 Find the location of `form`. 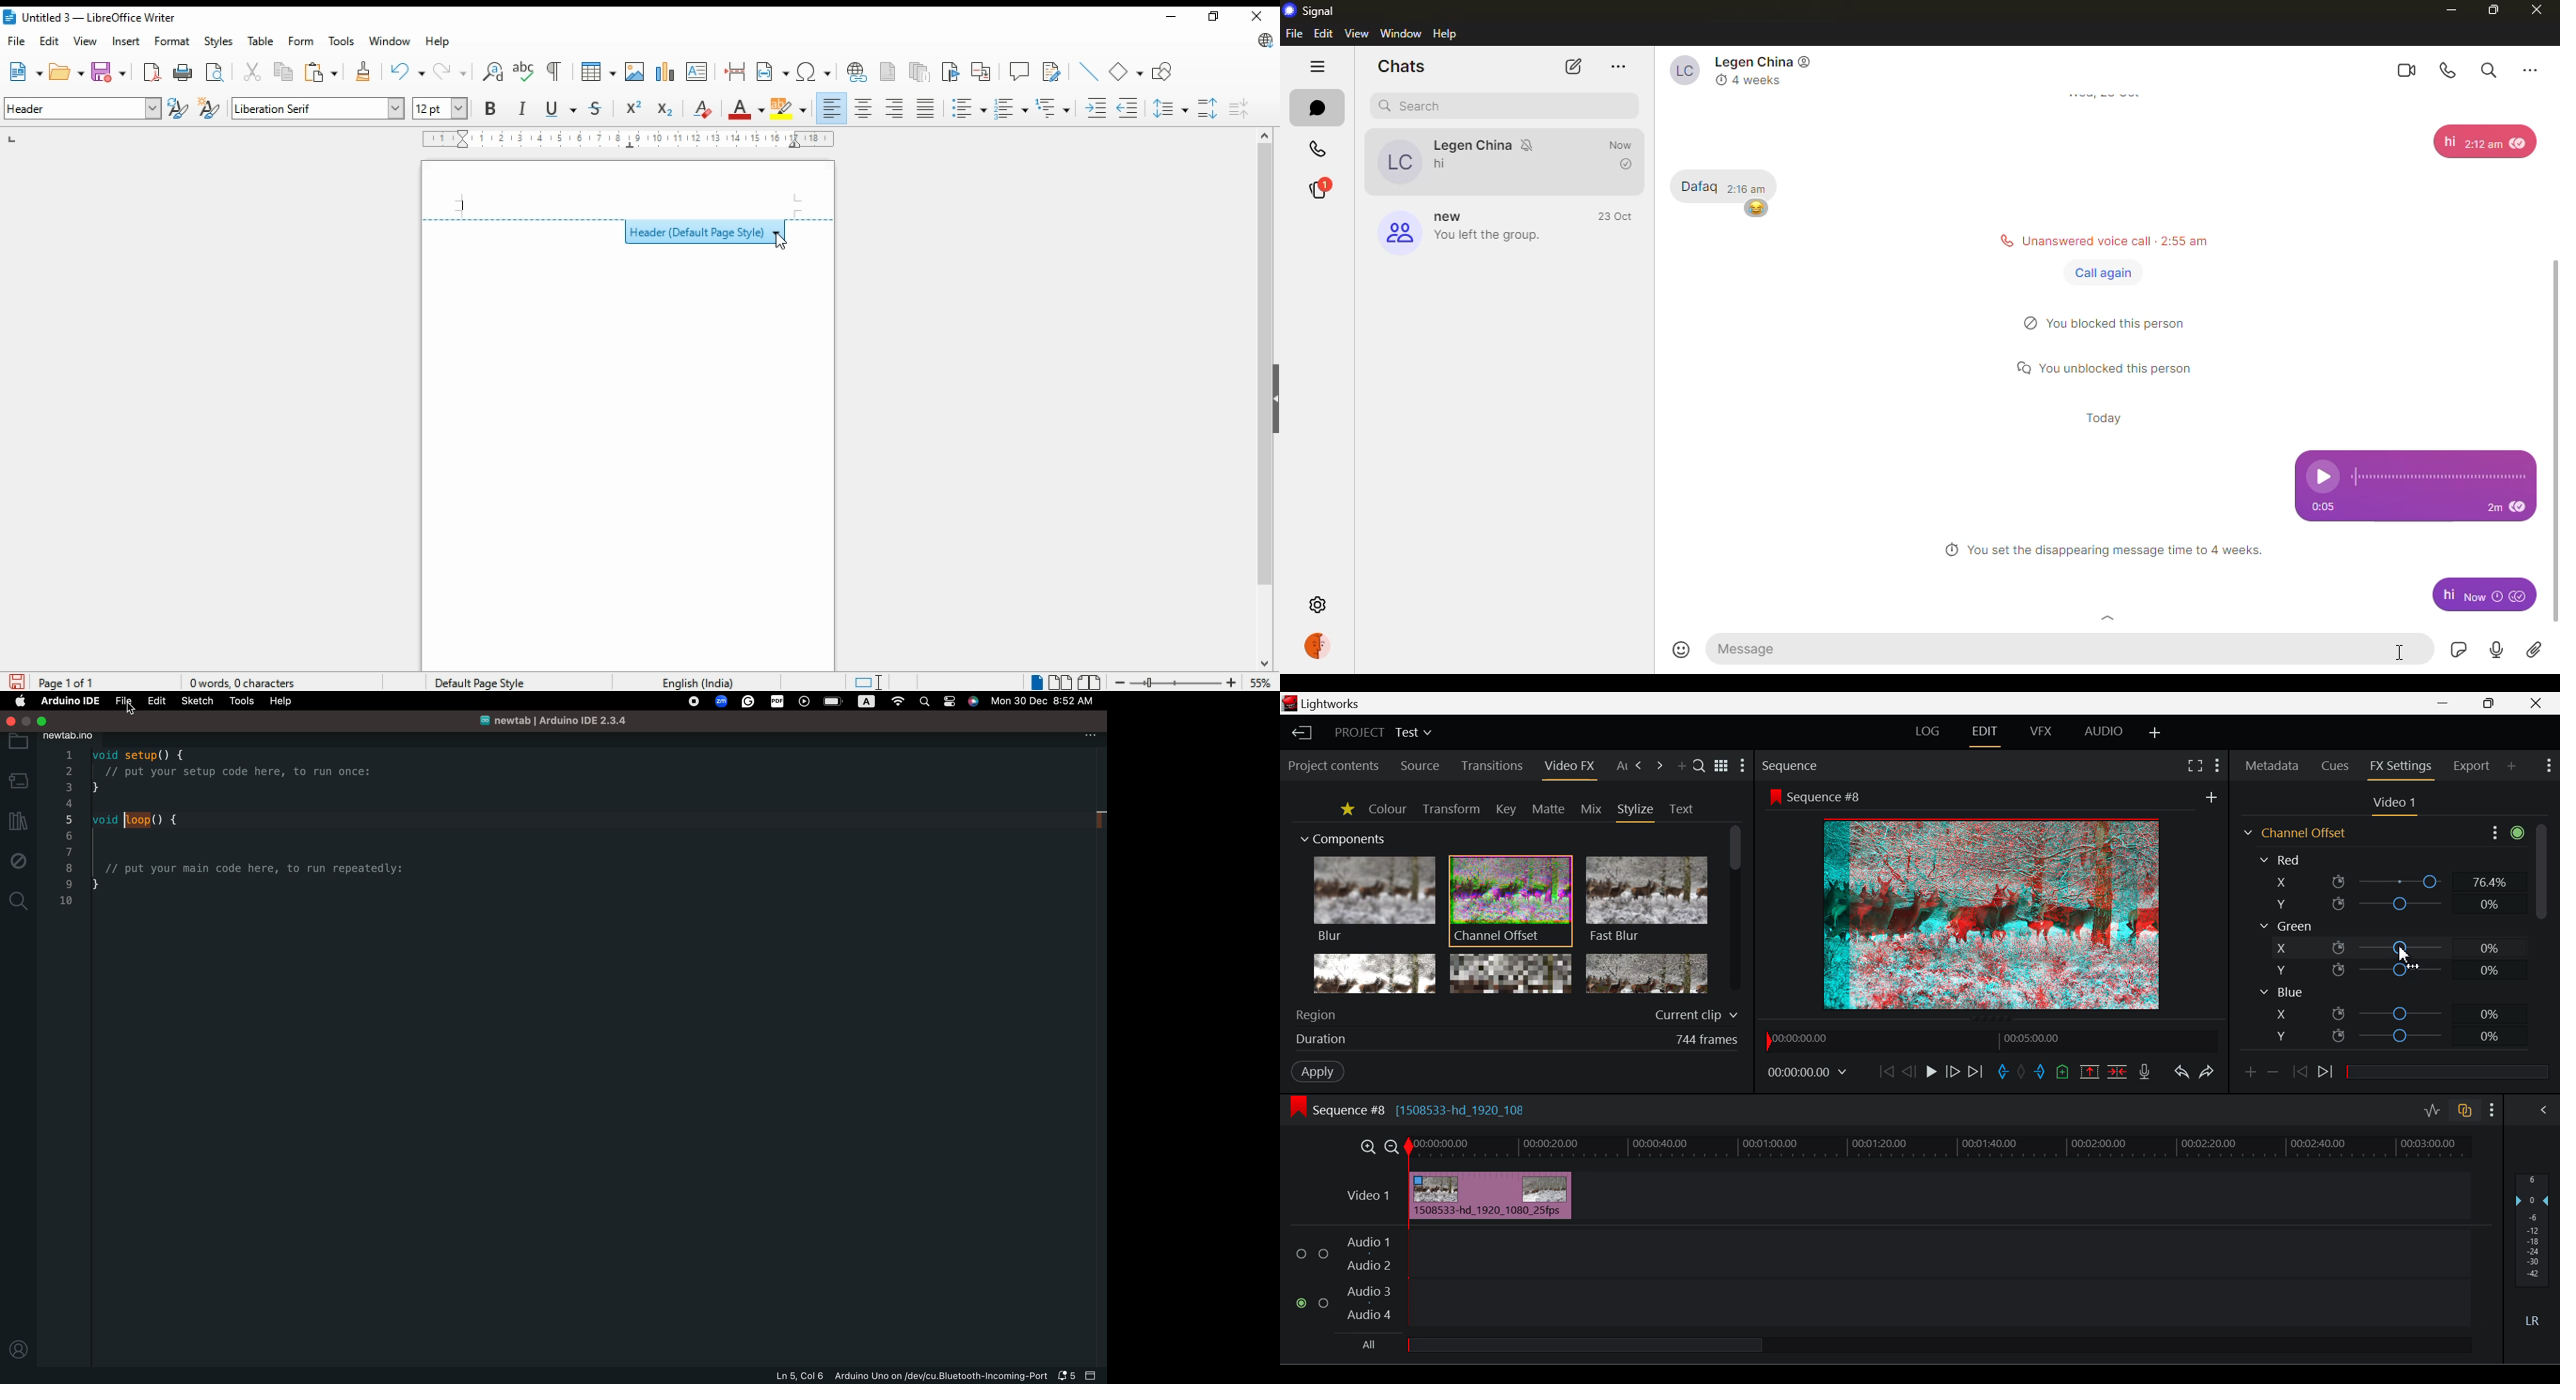

form is located at coordinates (300, 40).